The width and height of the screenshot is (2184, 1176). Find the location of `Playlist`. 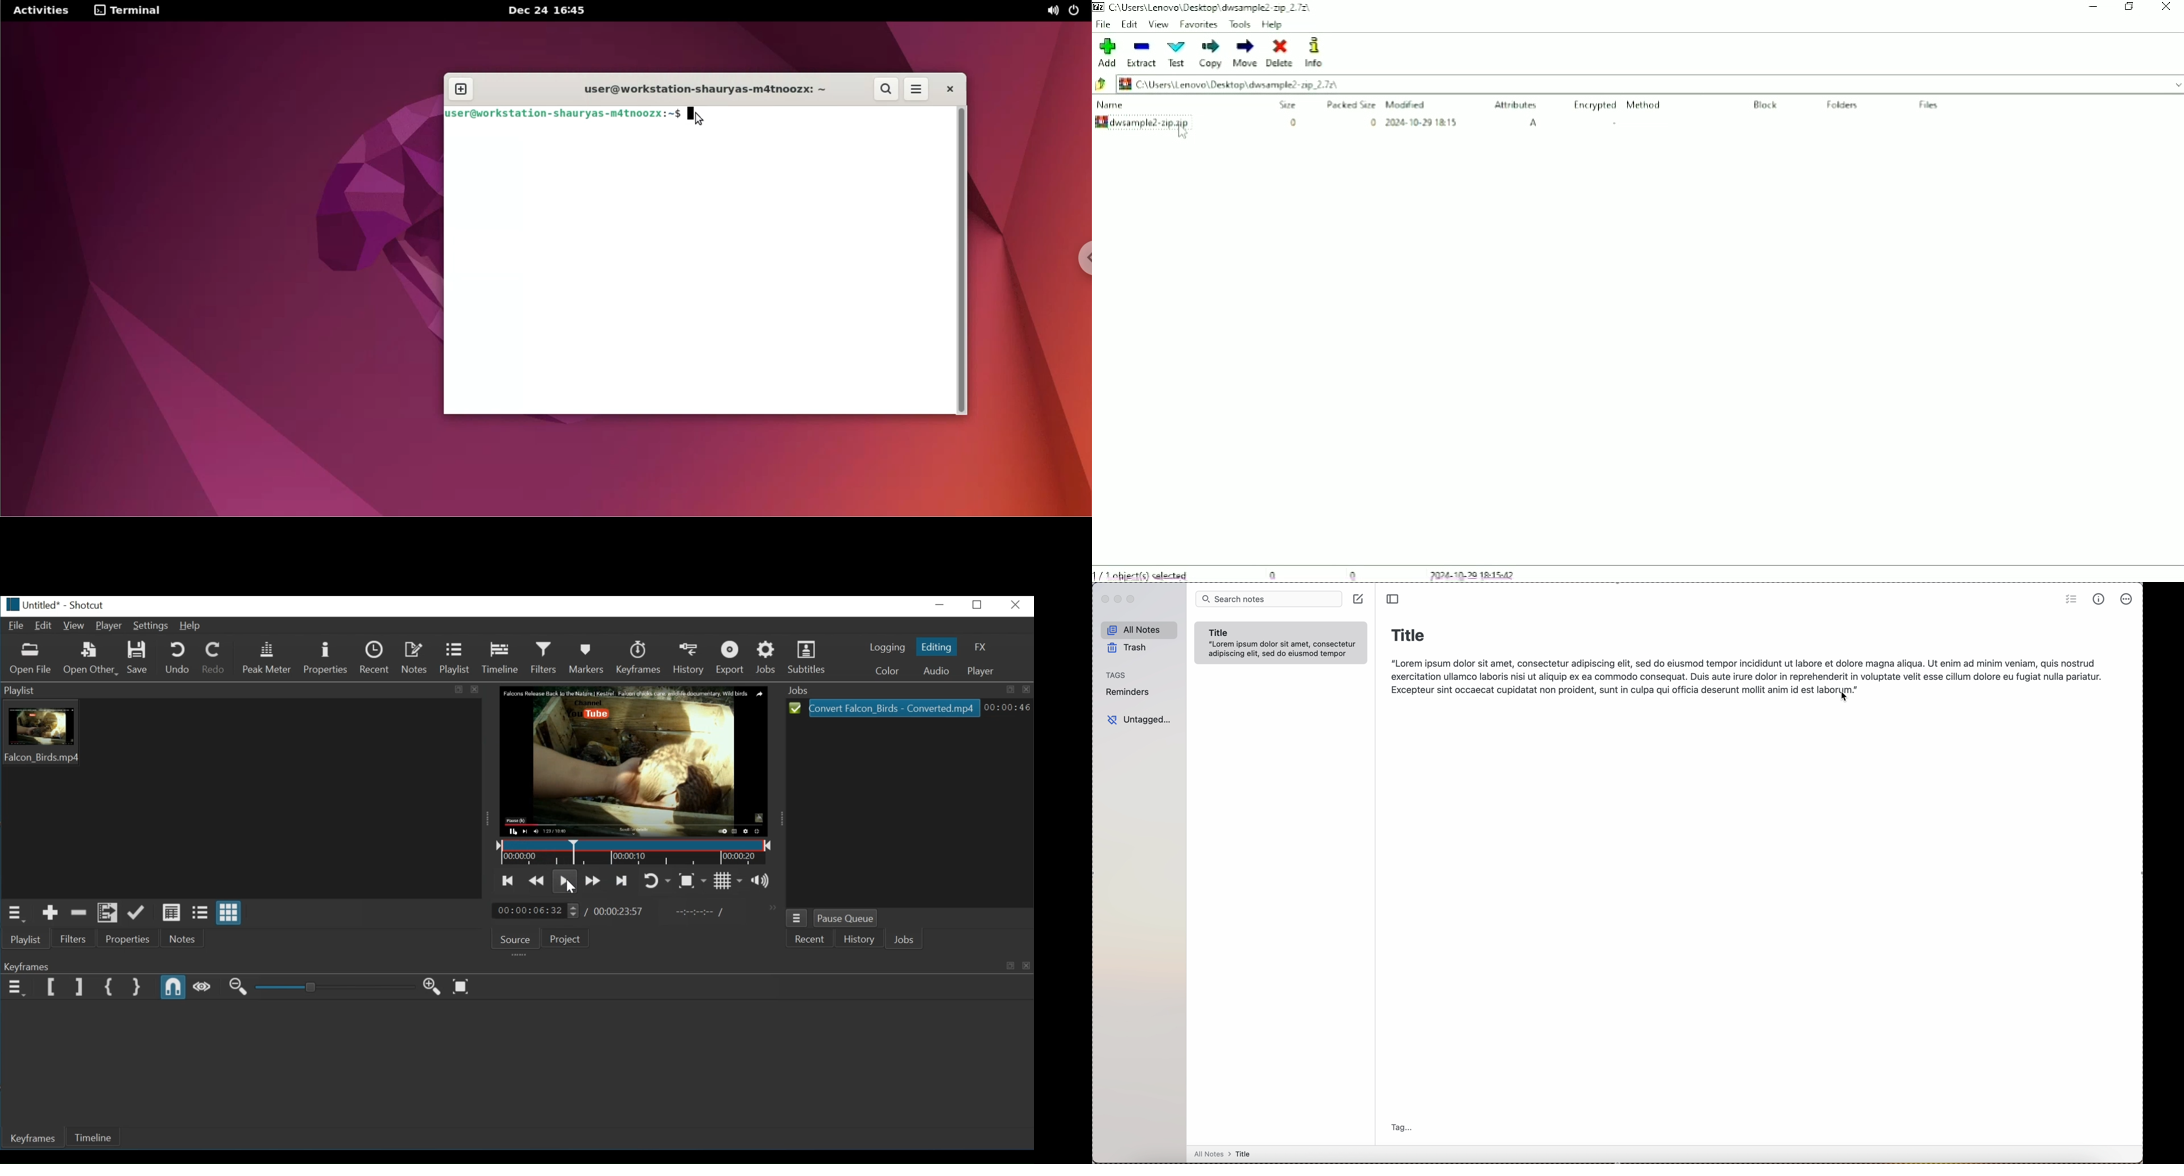

Playlist is located at coordinates (241, 690).